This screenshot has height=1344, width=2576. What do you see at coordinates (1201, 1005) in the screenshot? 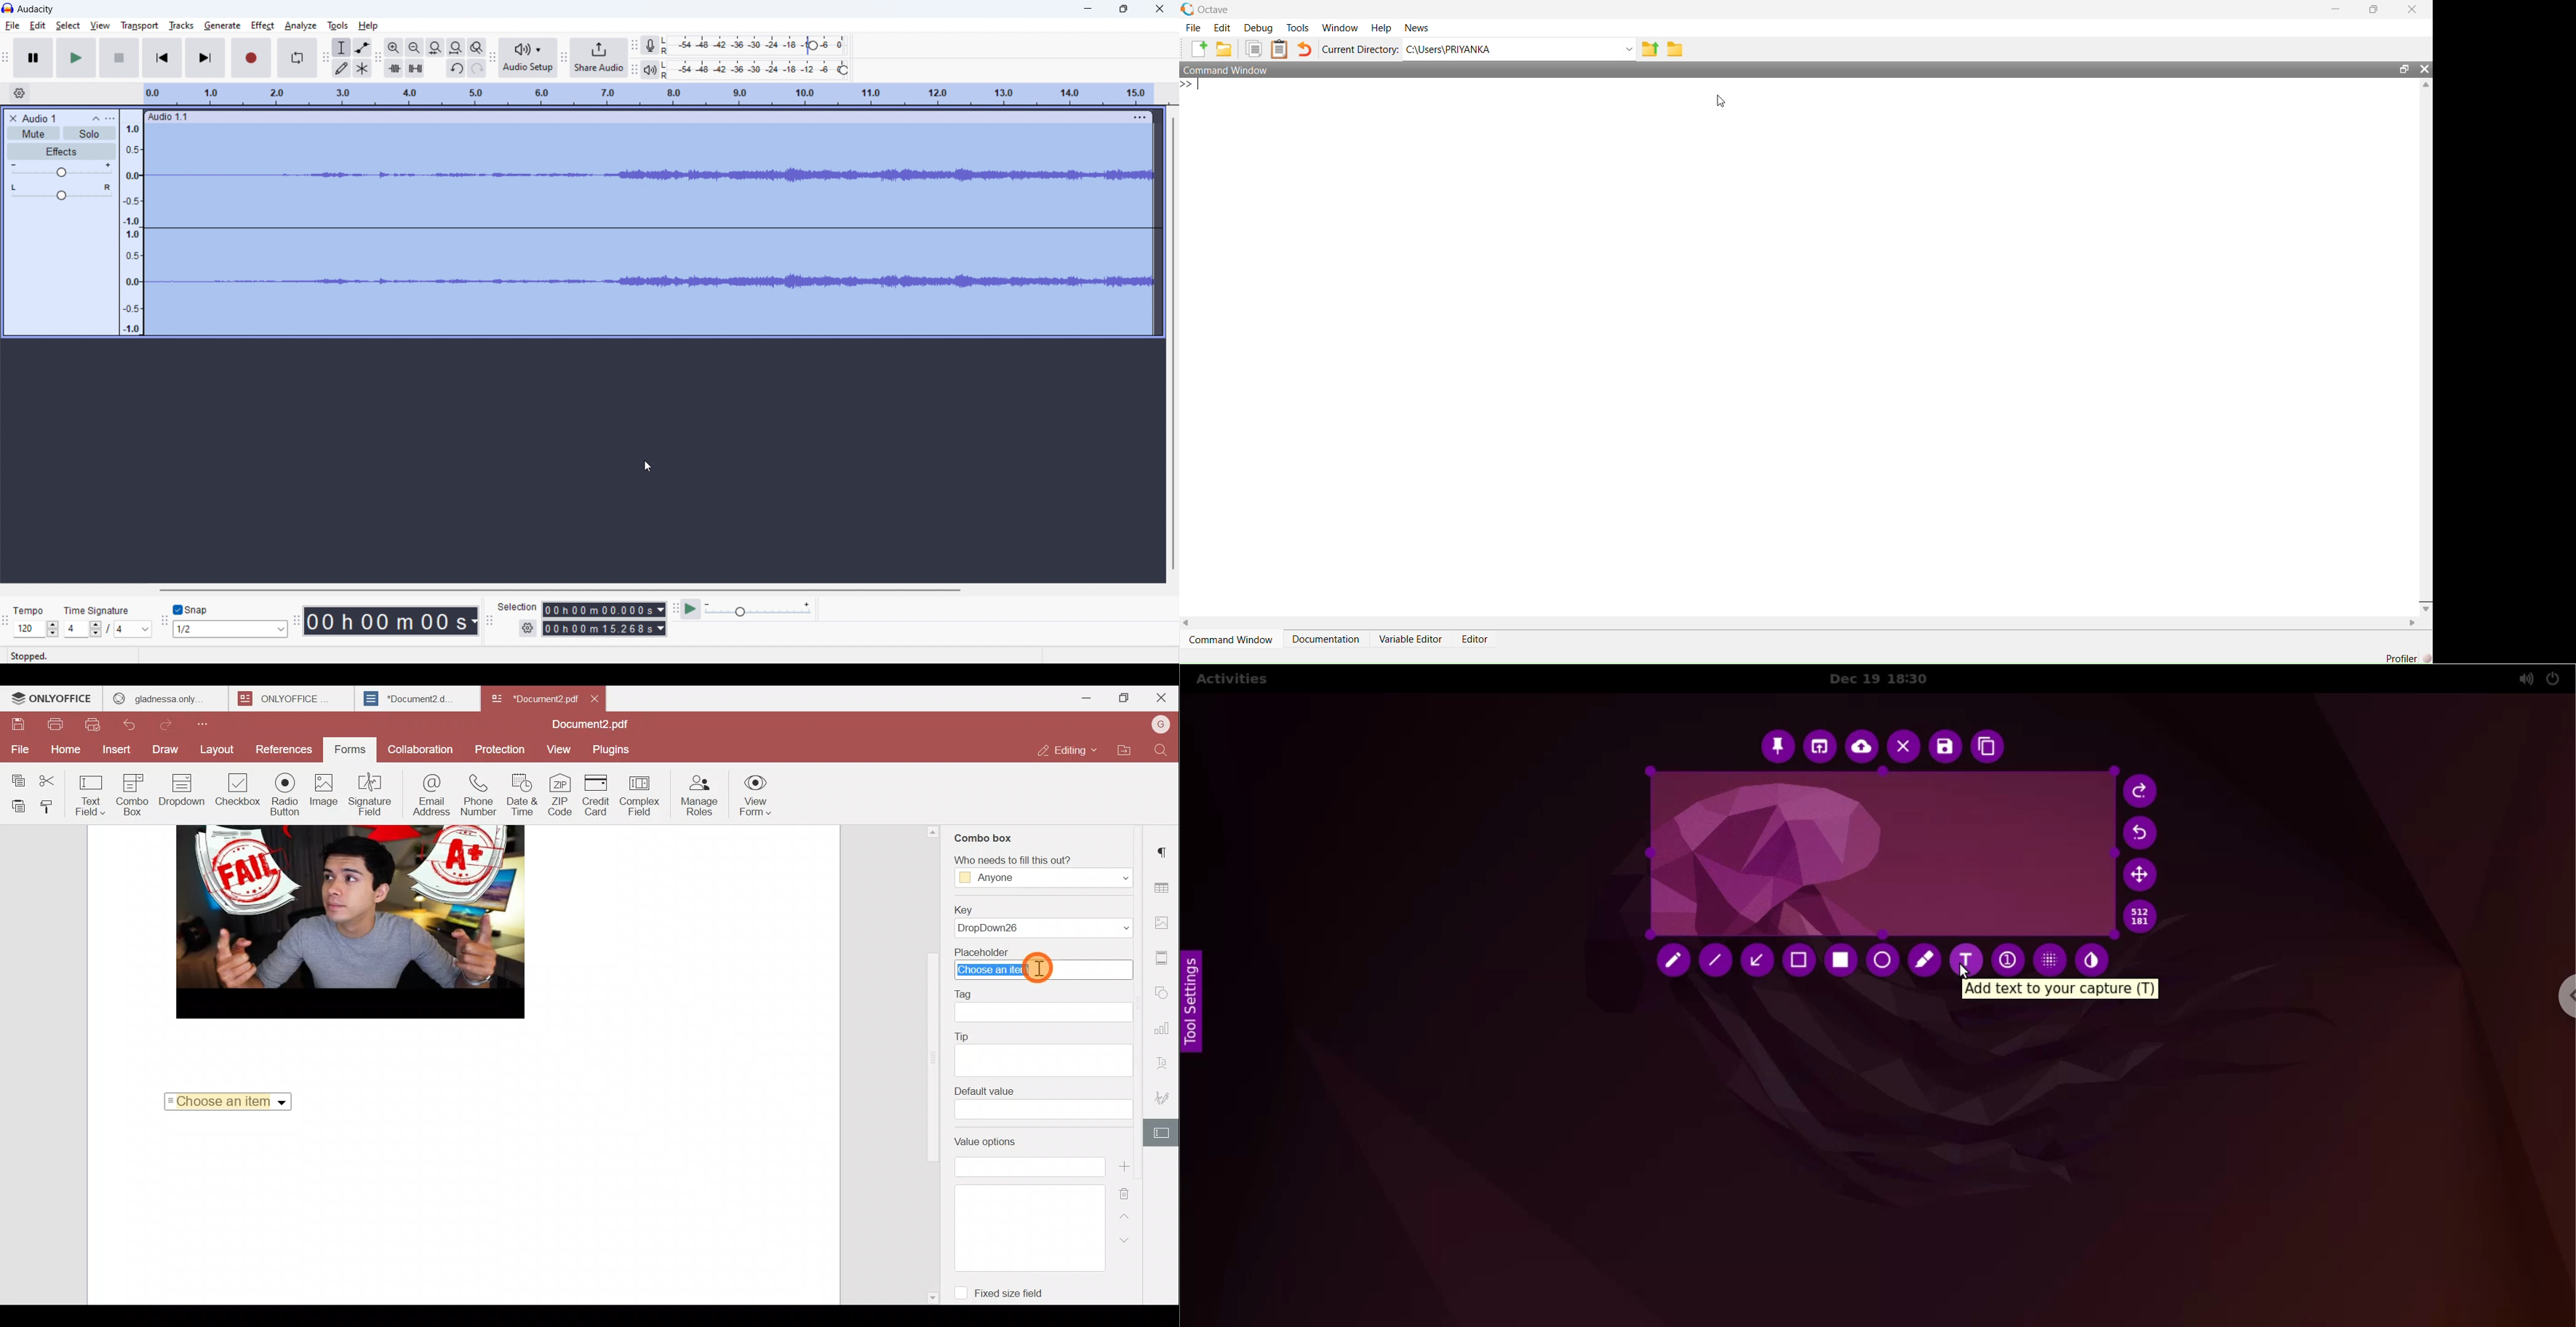
I see `tool settings` at bounding box center [1201, 1005].